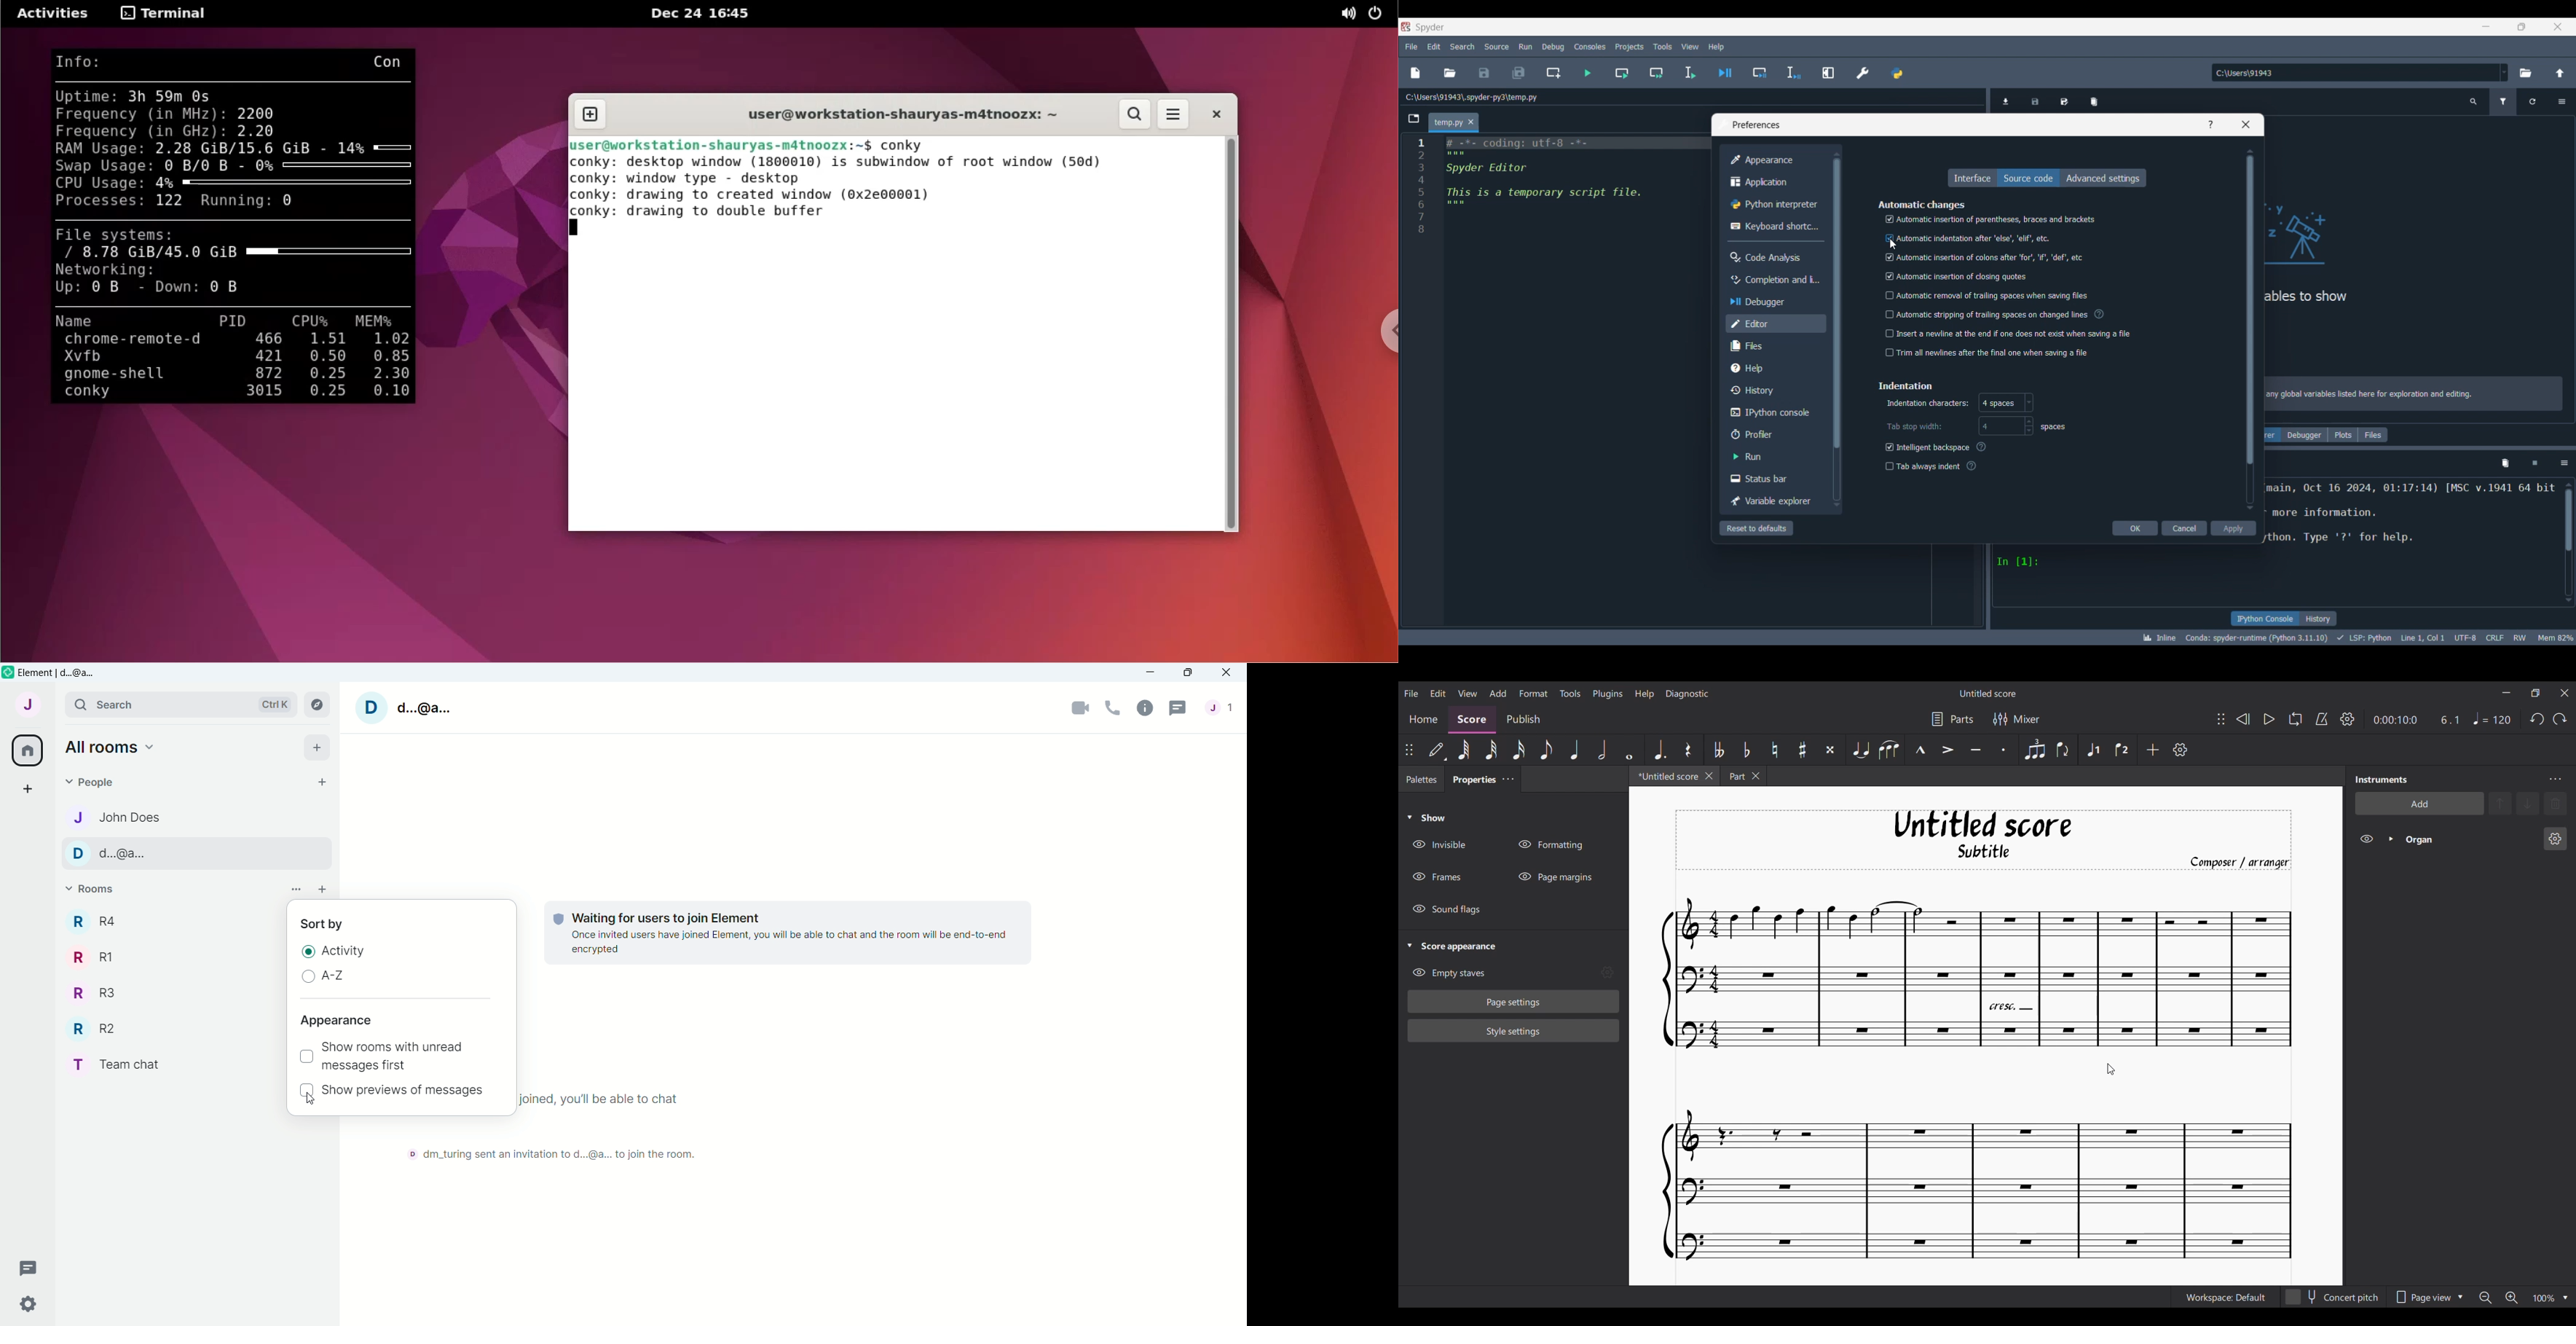  Describe the element at coordinates (2391, 839) in the screenshot. I see `Expand Organs` at that location.